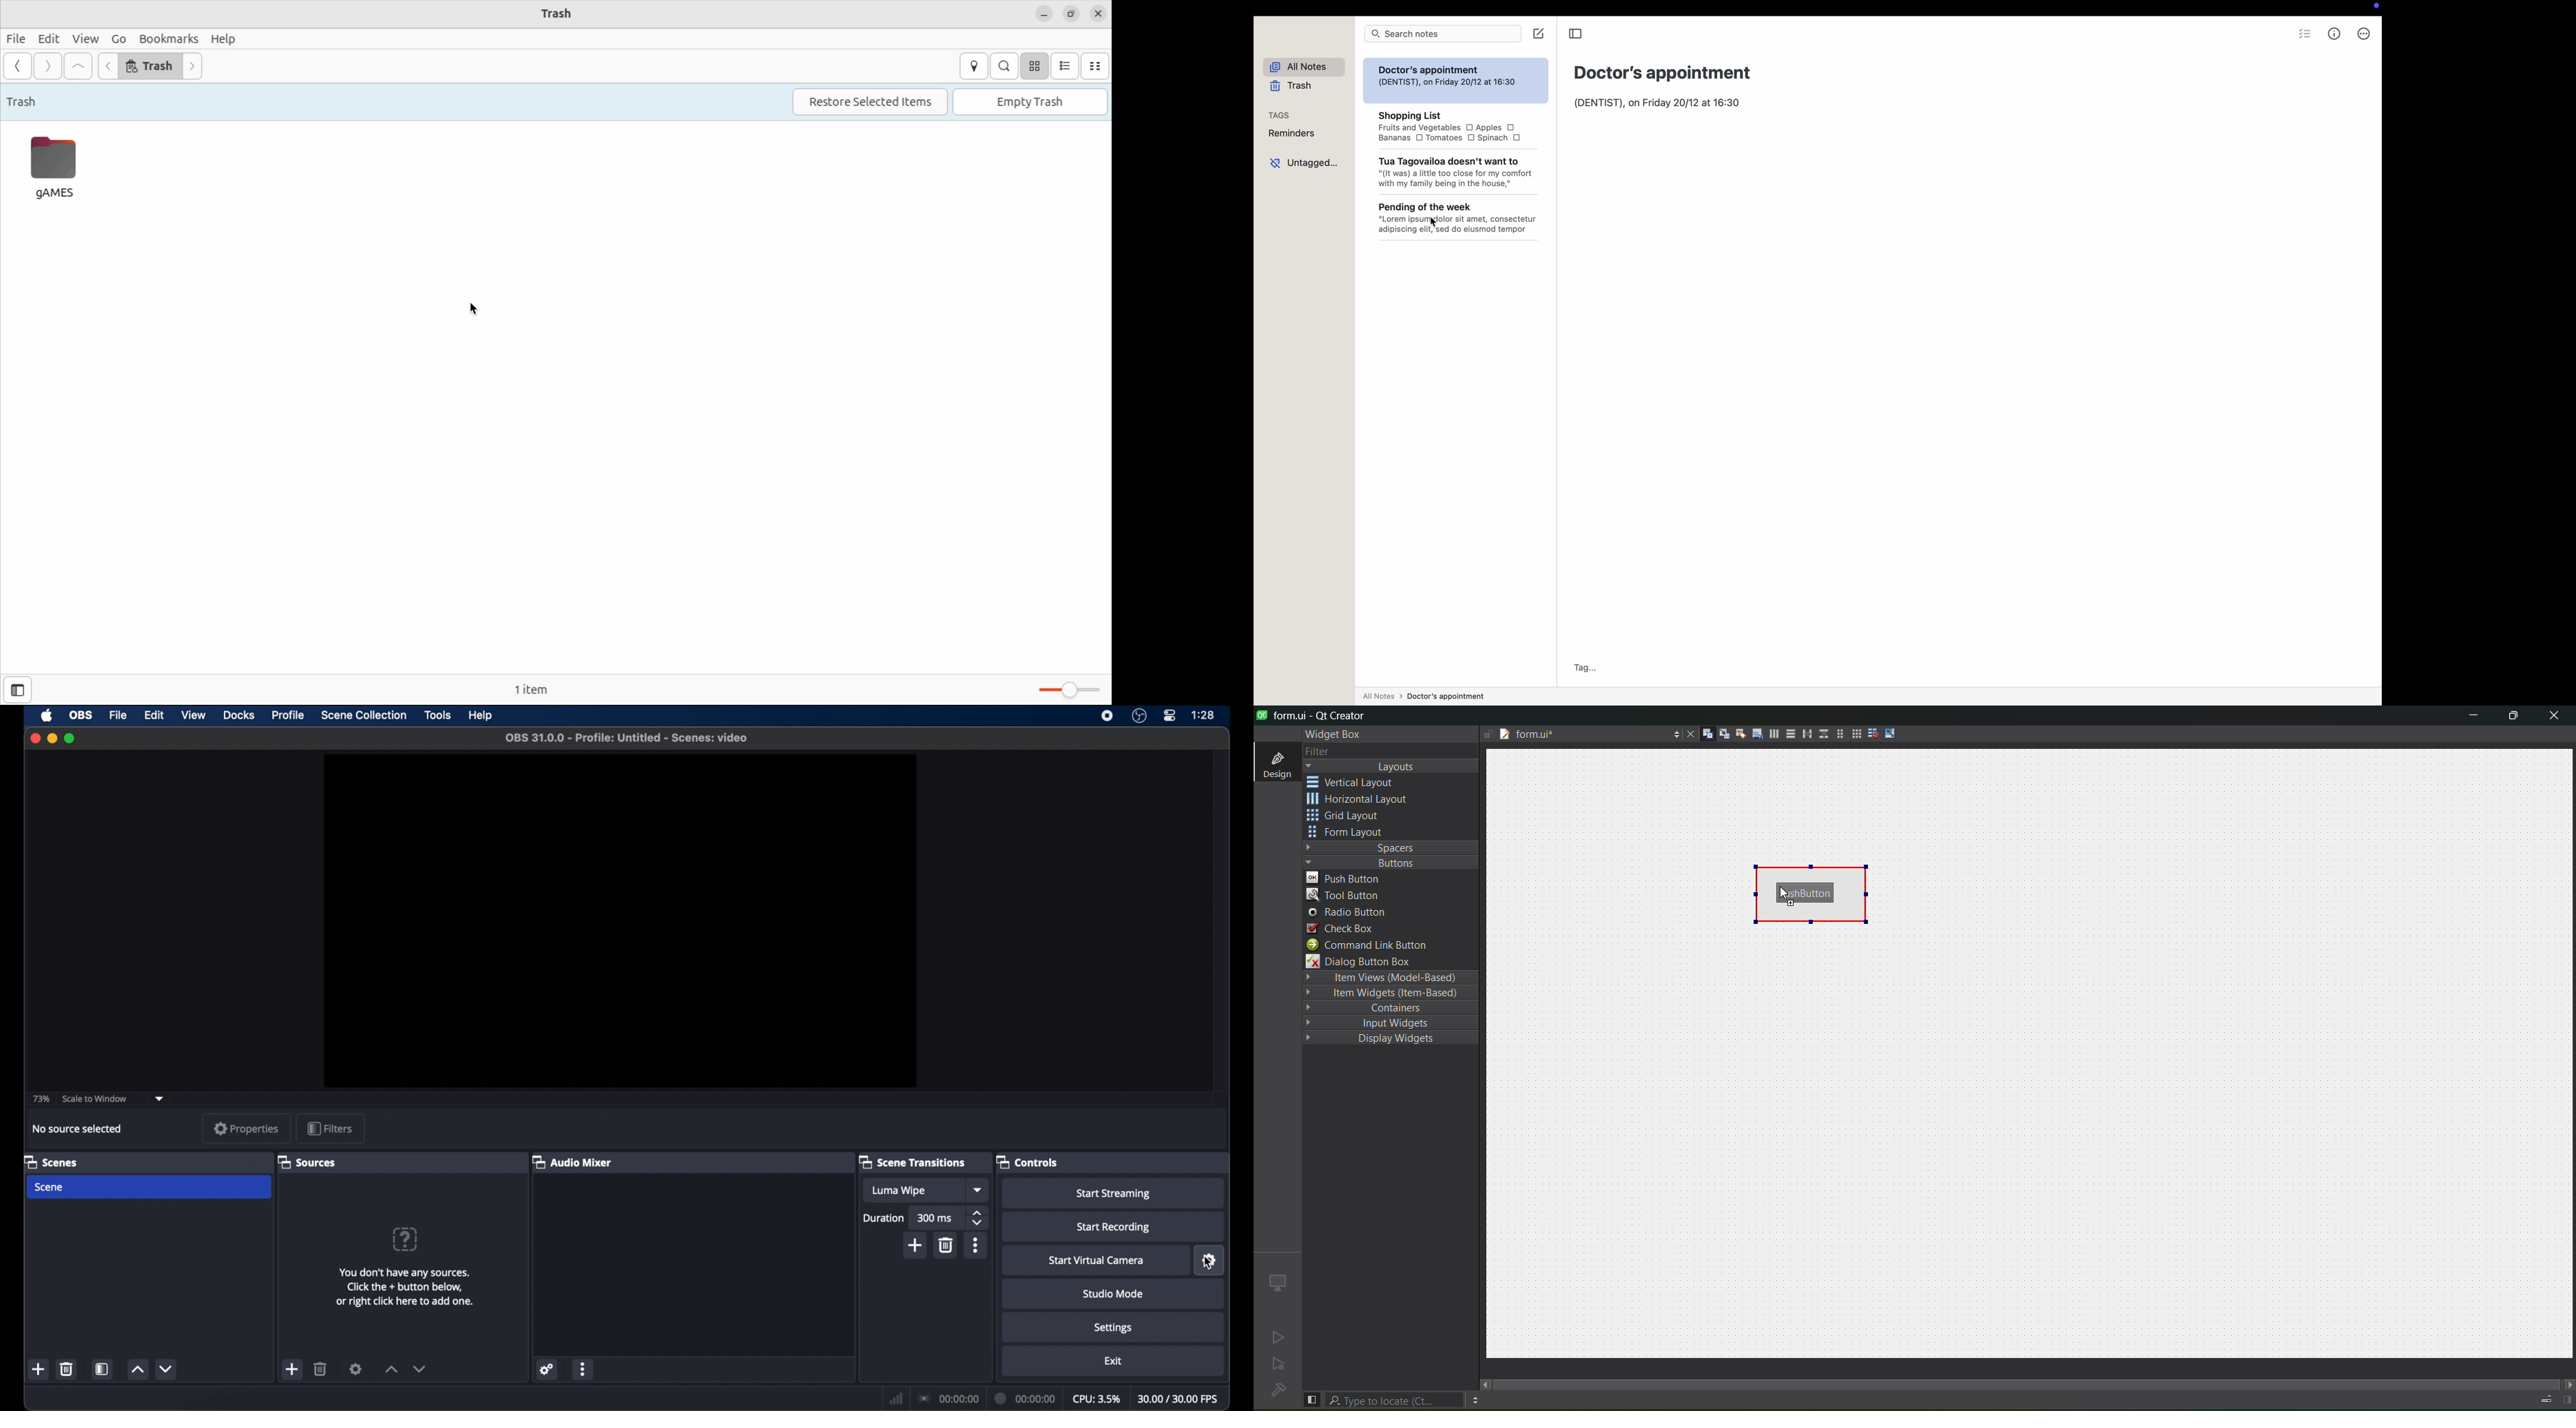 This screenshot has width=2576, height=1428. What do you see at coordinates (310, 1163) in the screenshot?
I see `sources` at bounding box center [310, 1163].